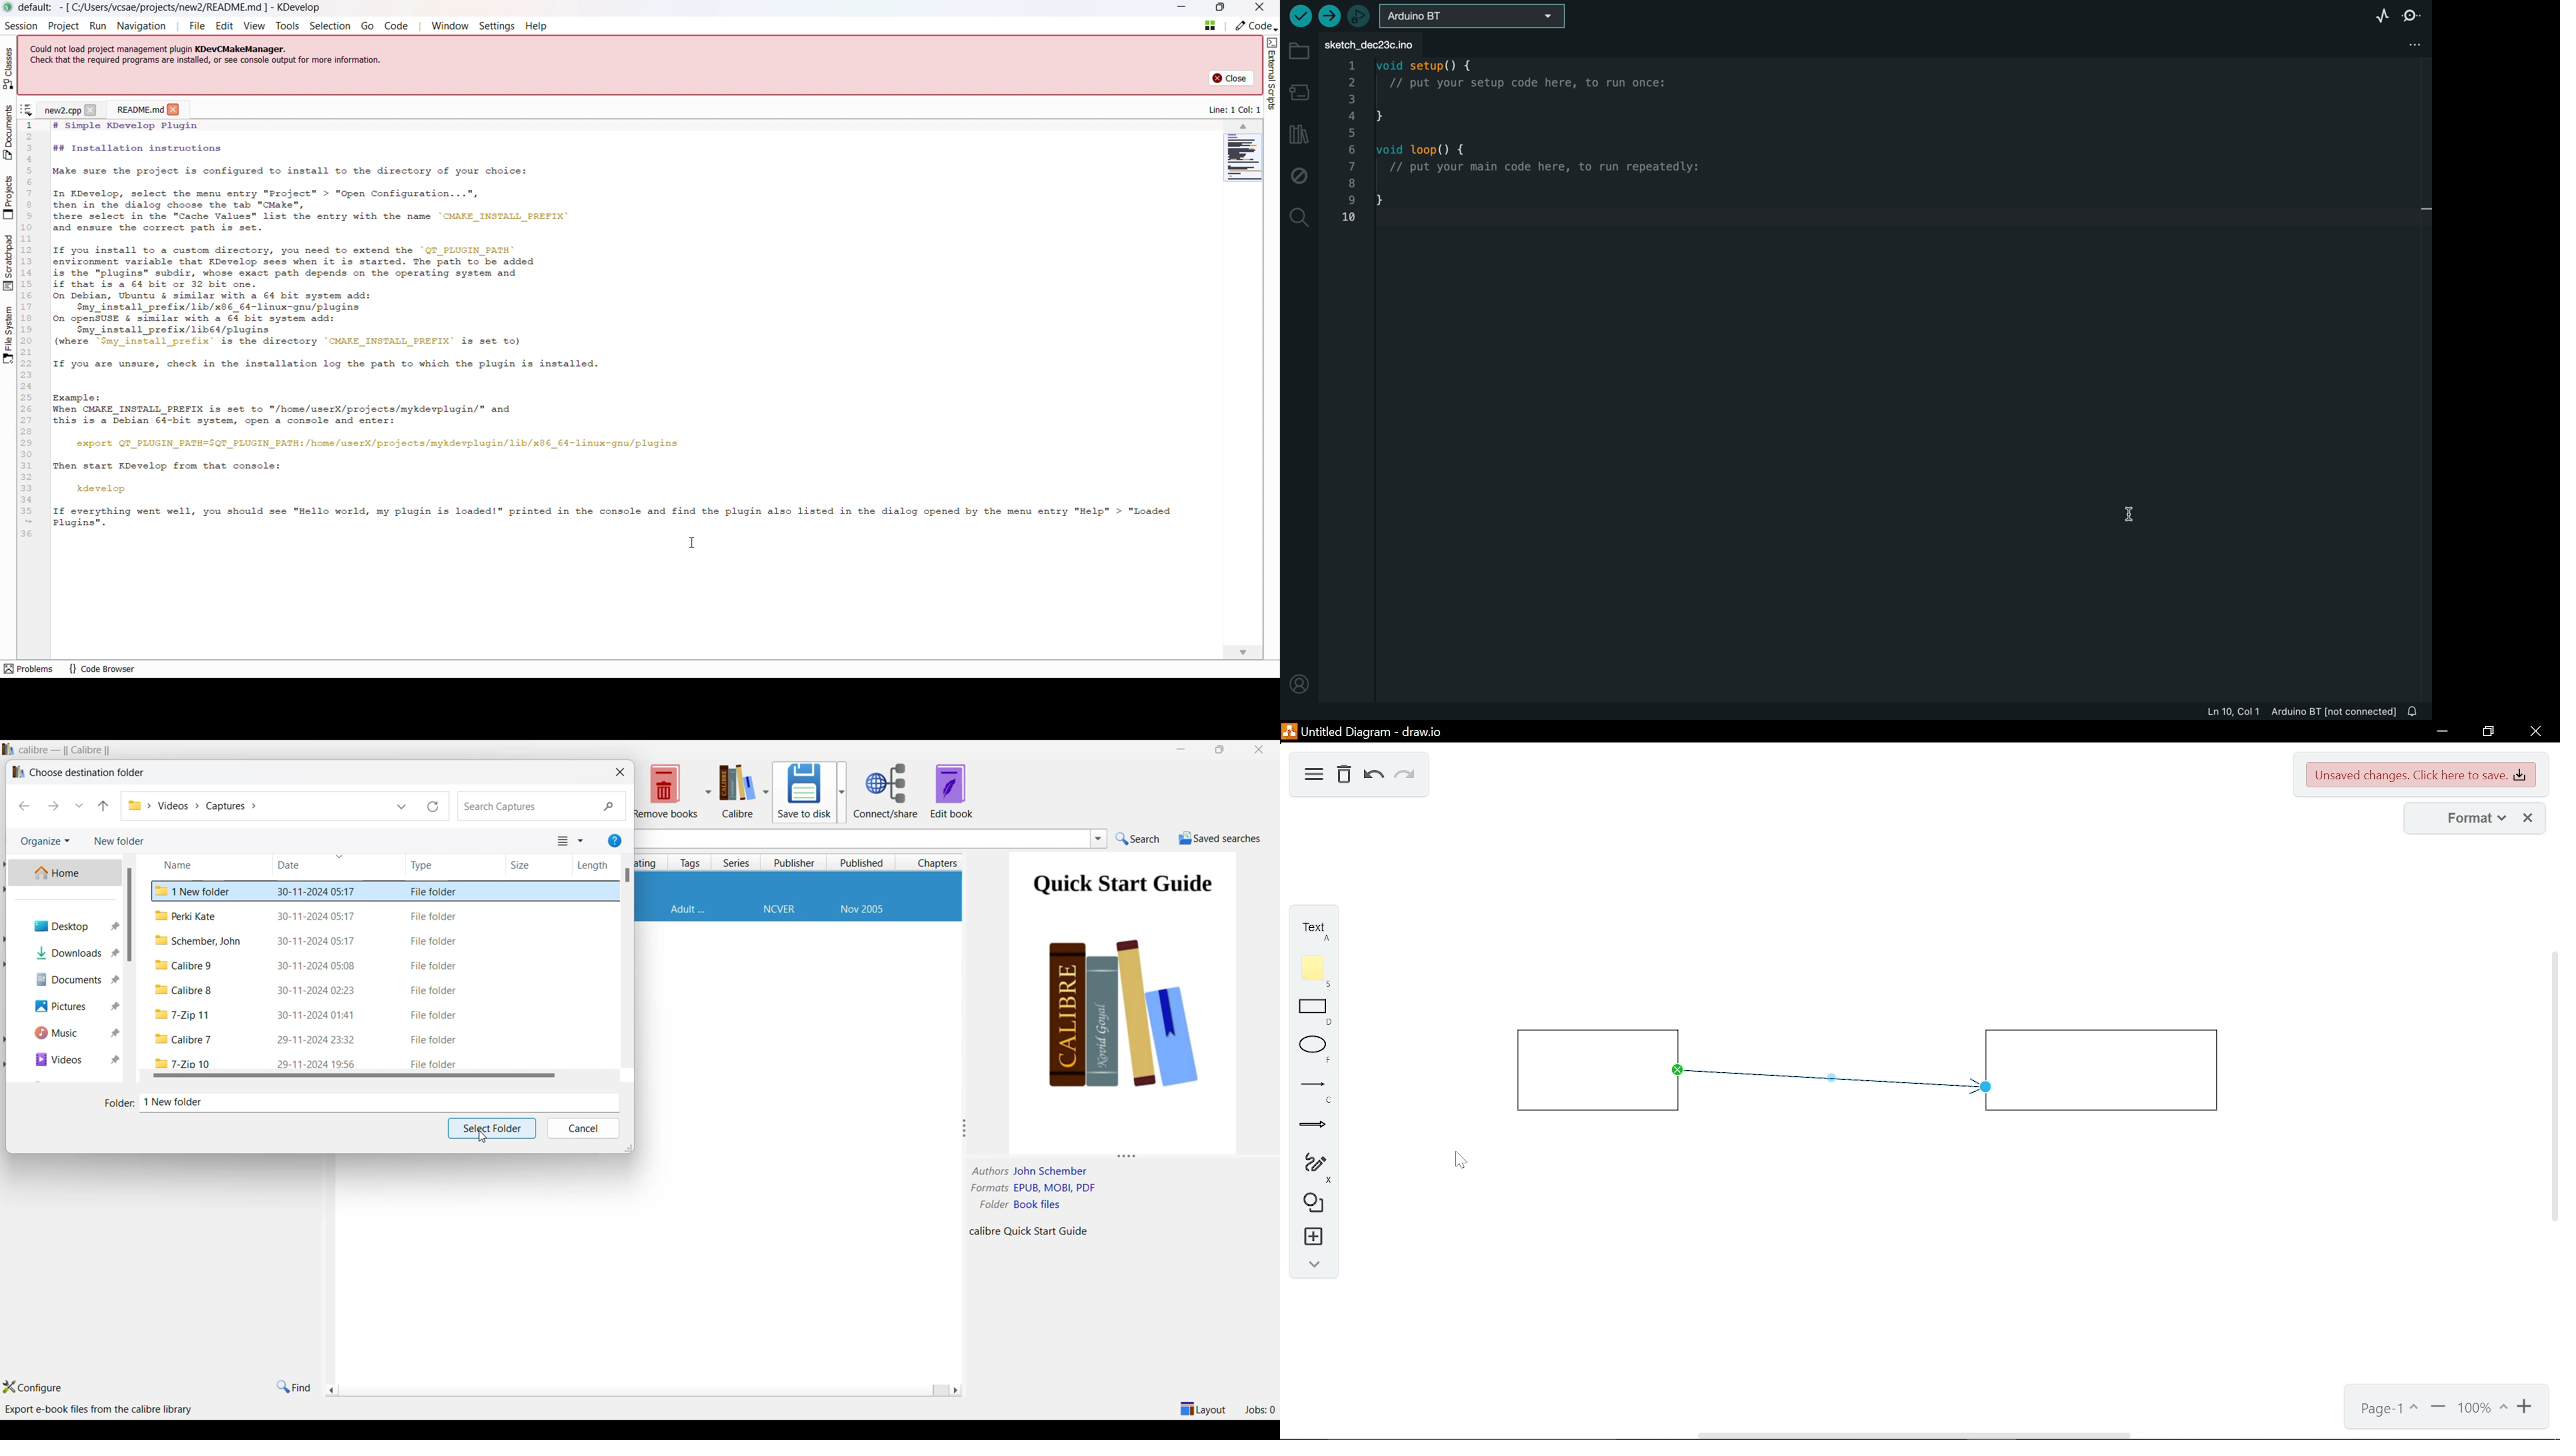  Describe the element at coordinates (397, 26) in the screenshot. I see `code` at that location.